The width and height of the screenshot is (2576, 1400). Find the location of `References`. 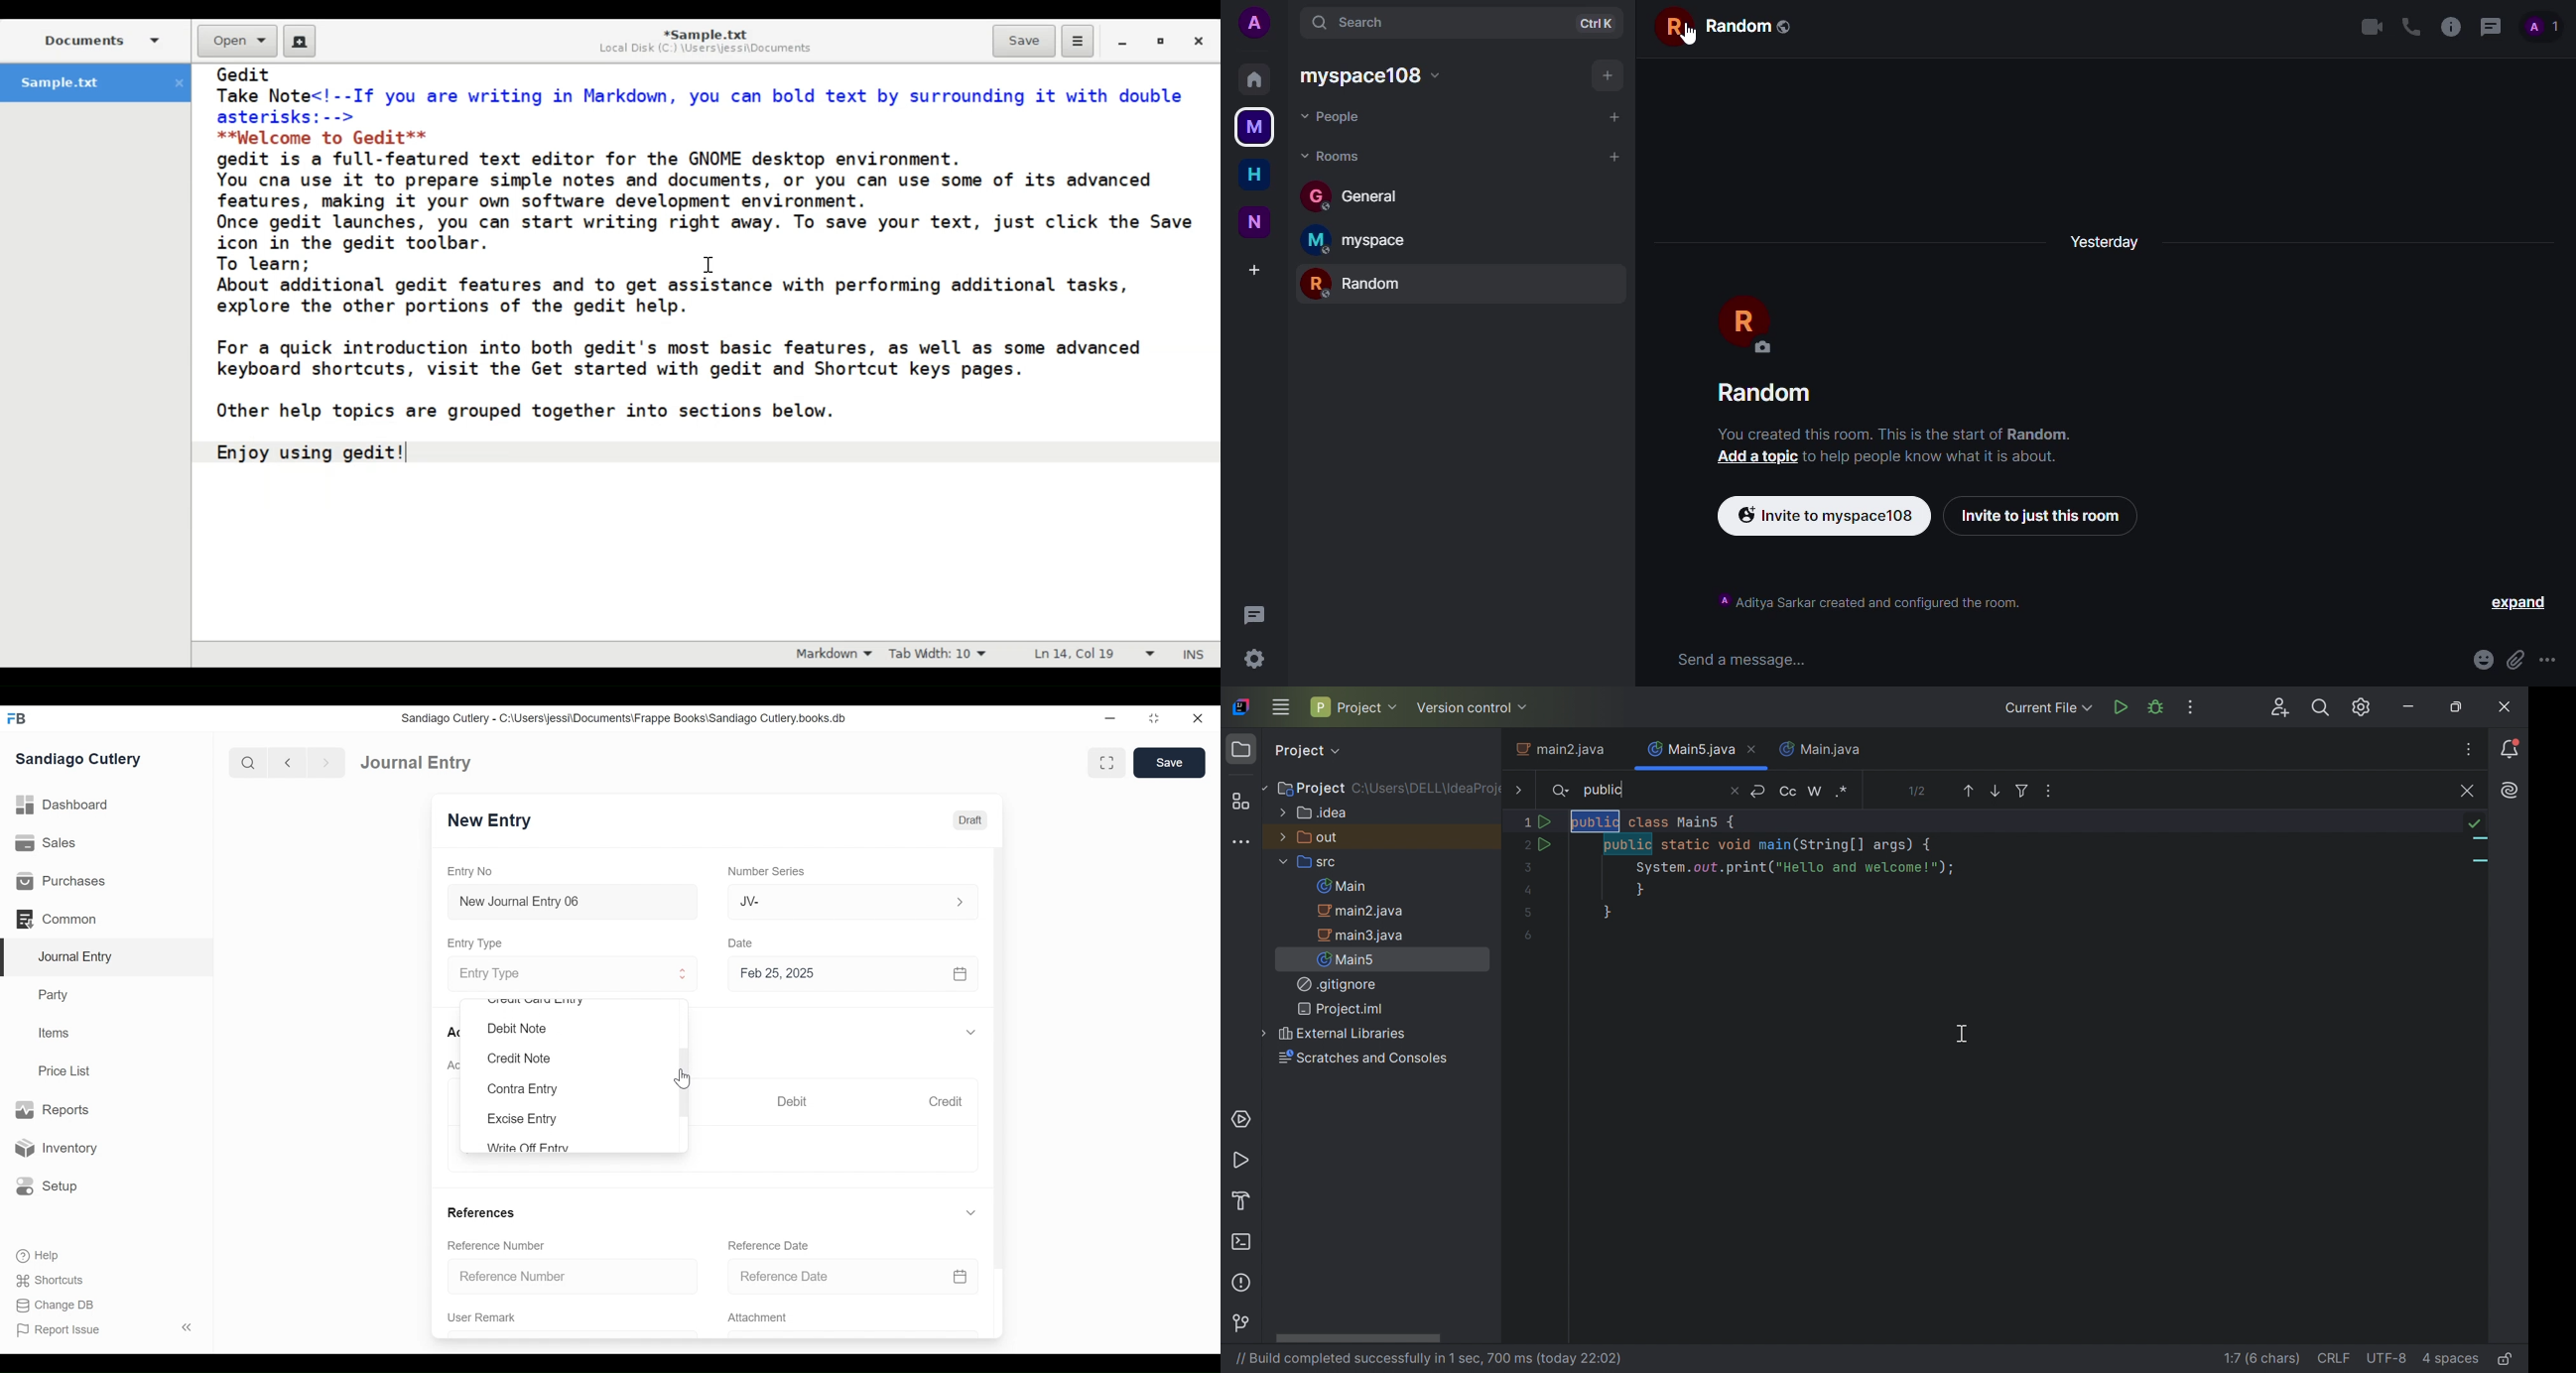

References is located at coordinates (481, 1212).